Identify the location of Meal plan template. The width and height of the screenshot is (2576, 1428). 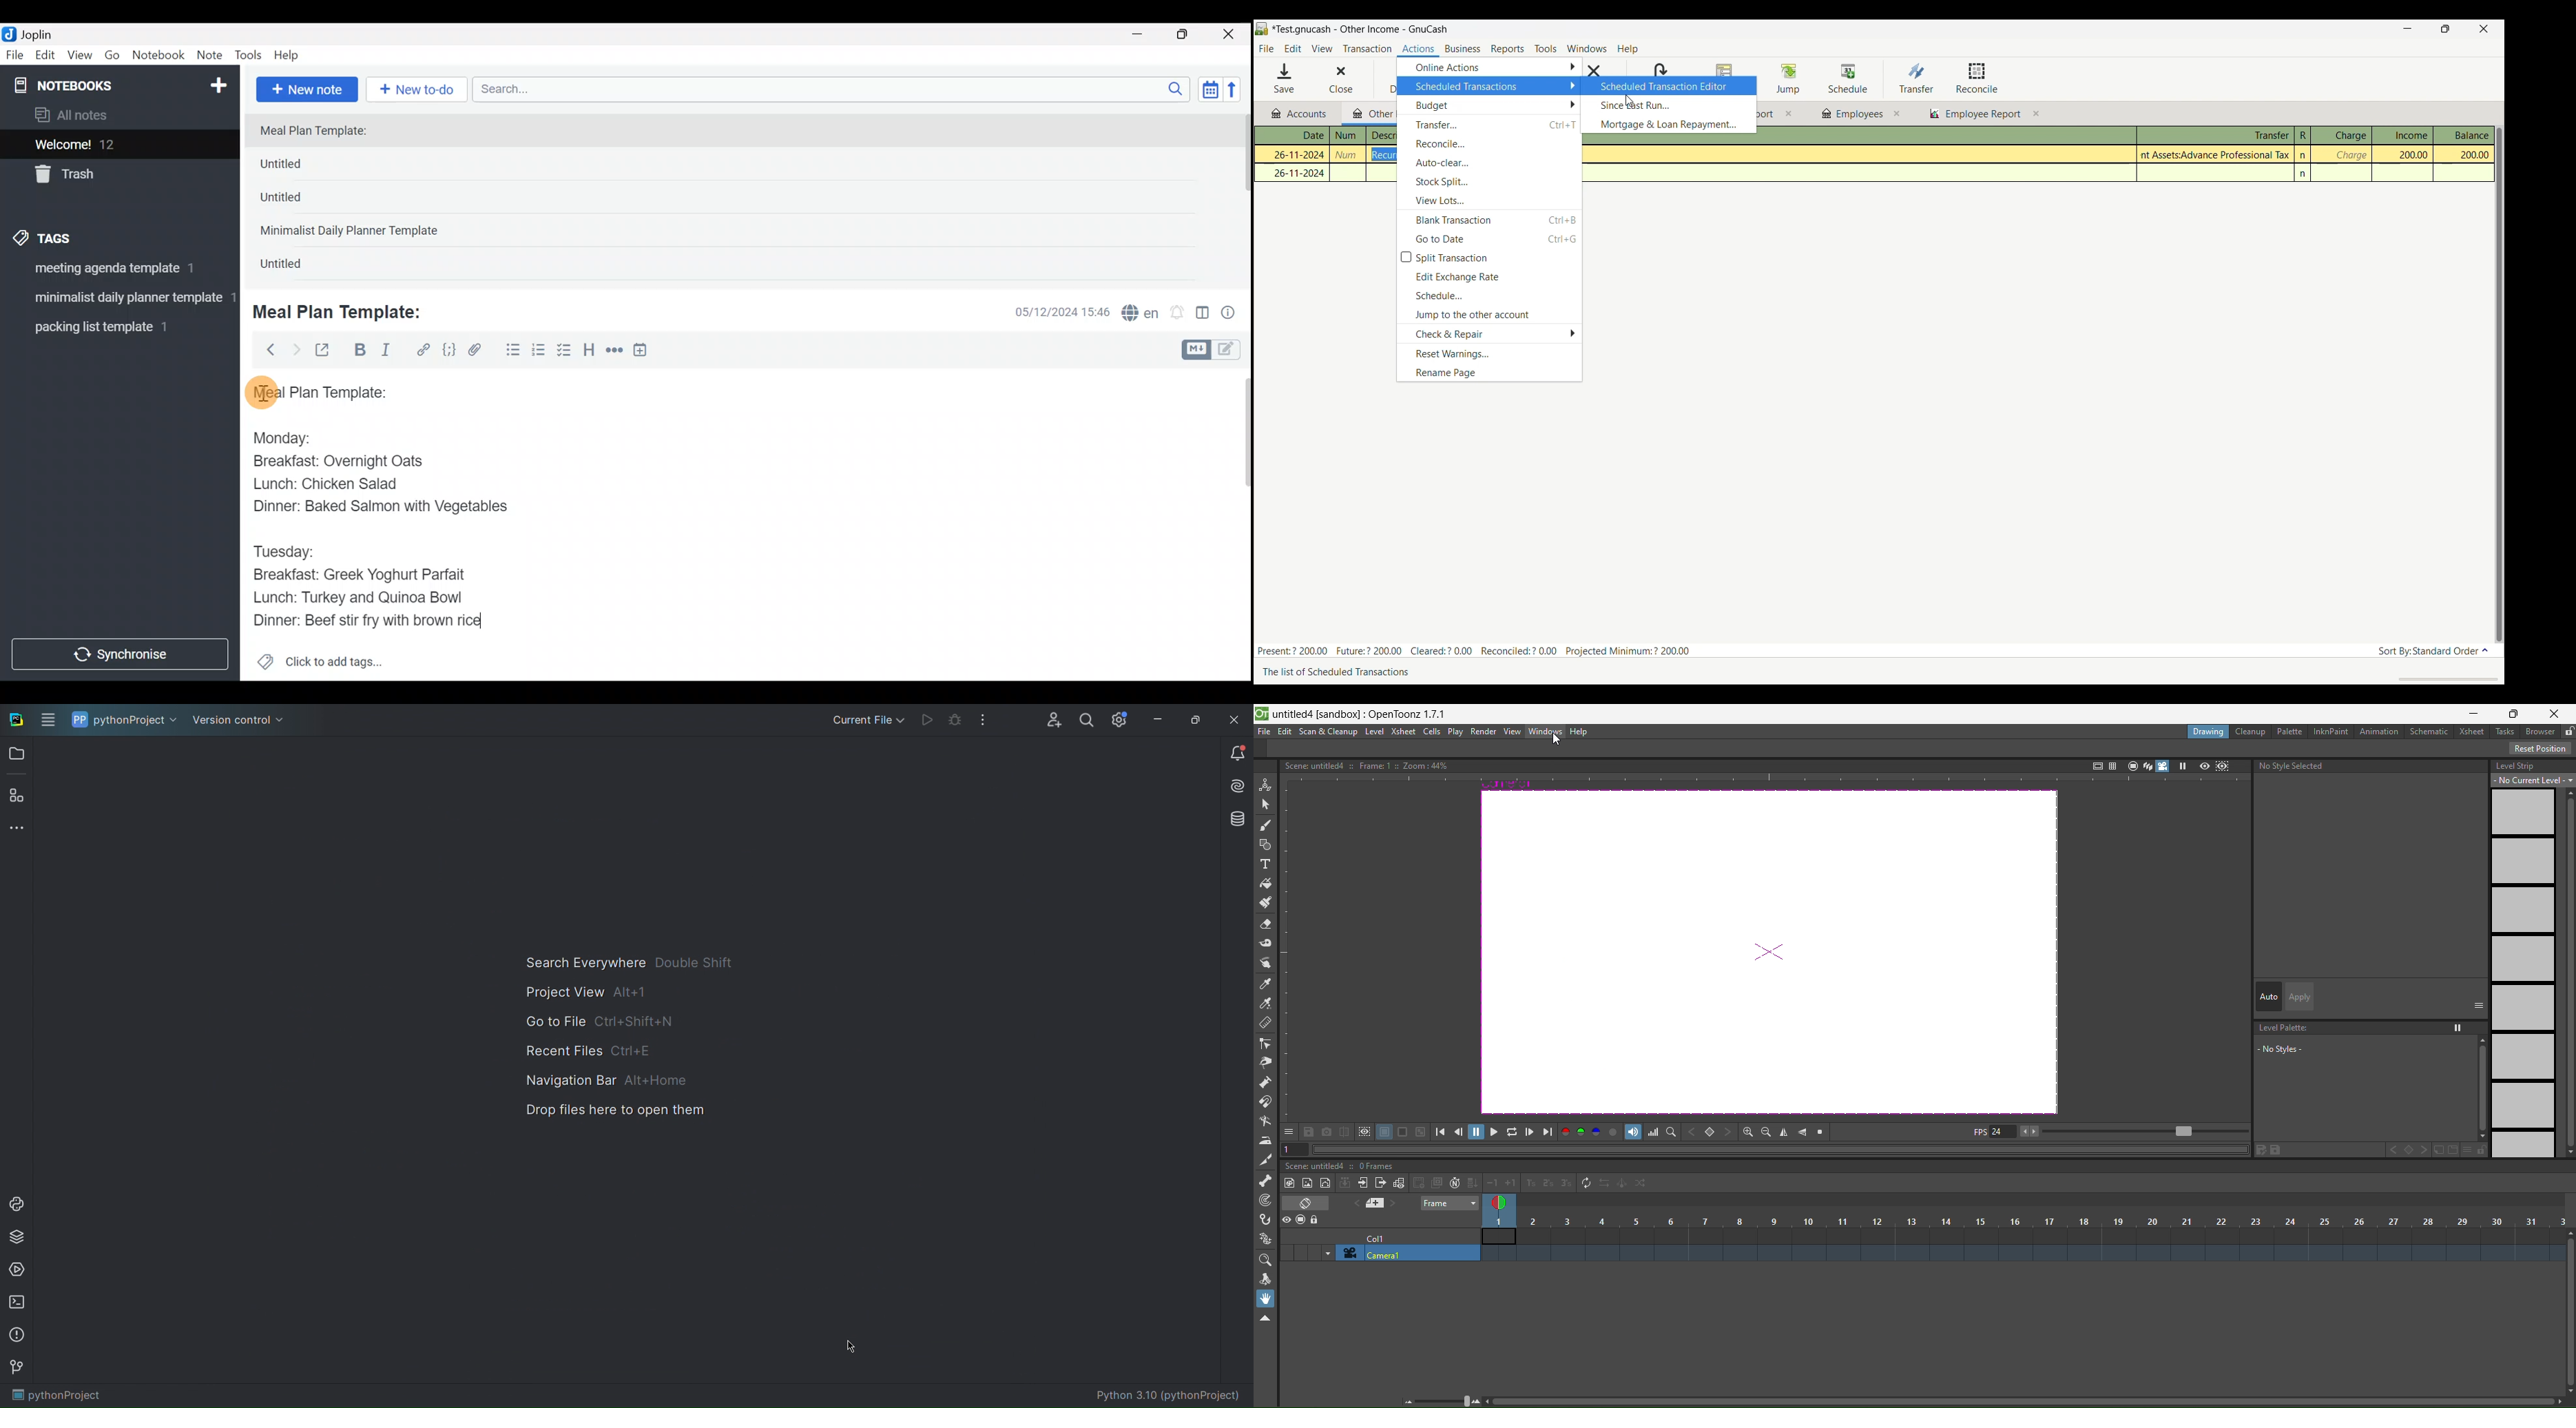
(315, 390).